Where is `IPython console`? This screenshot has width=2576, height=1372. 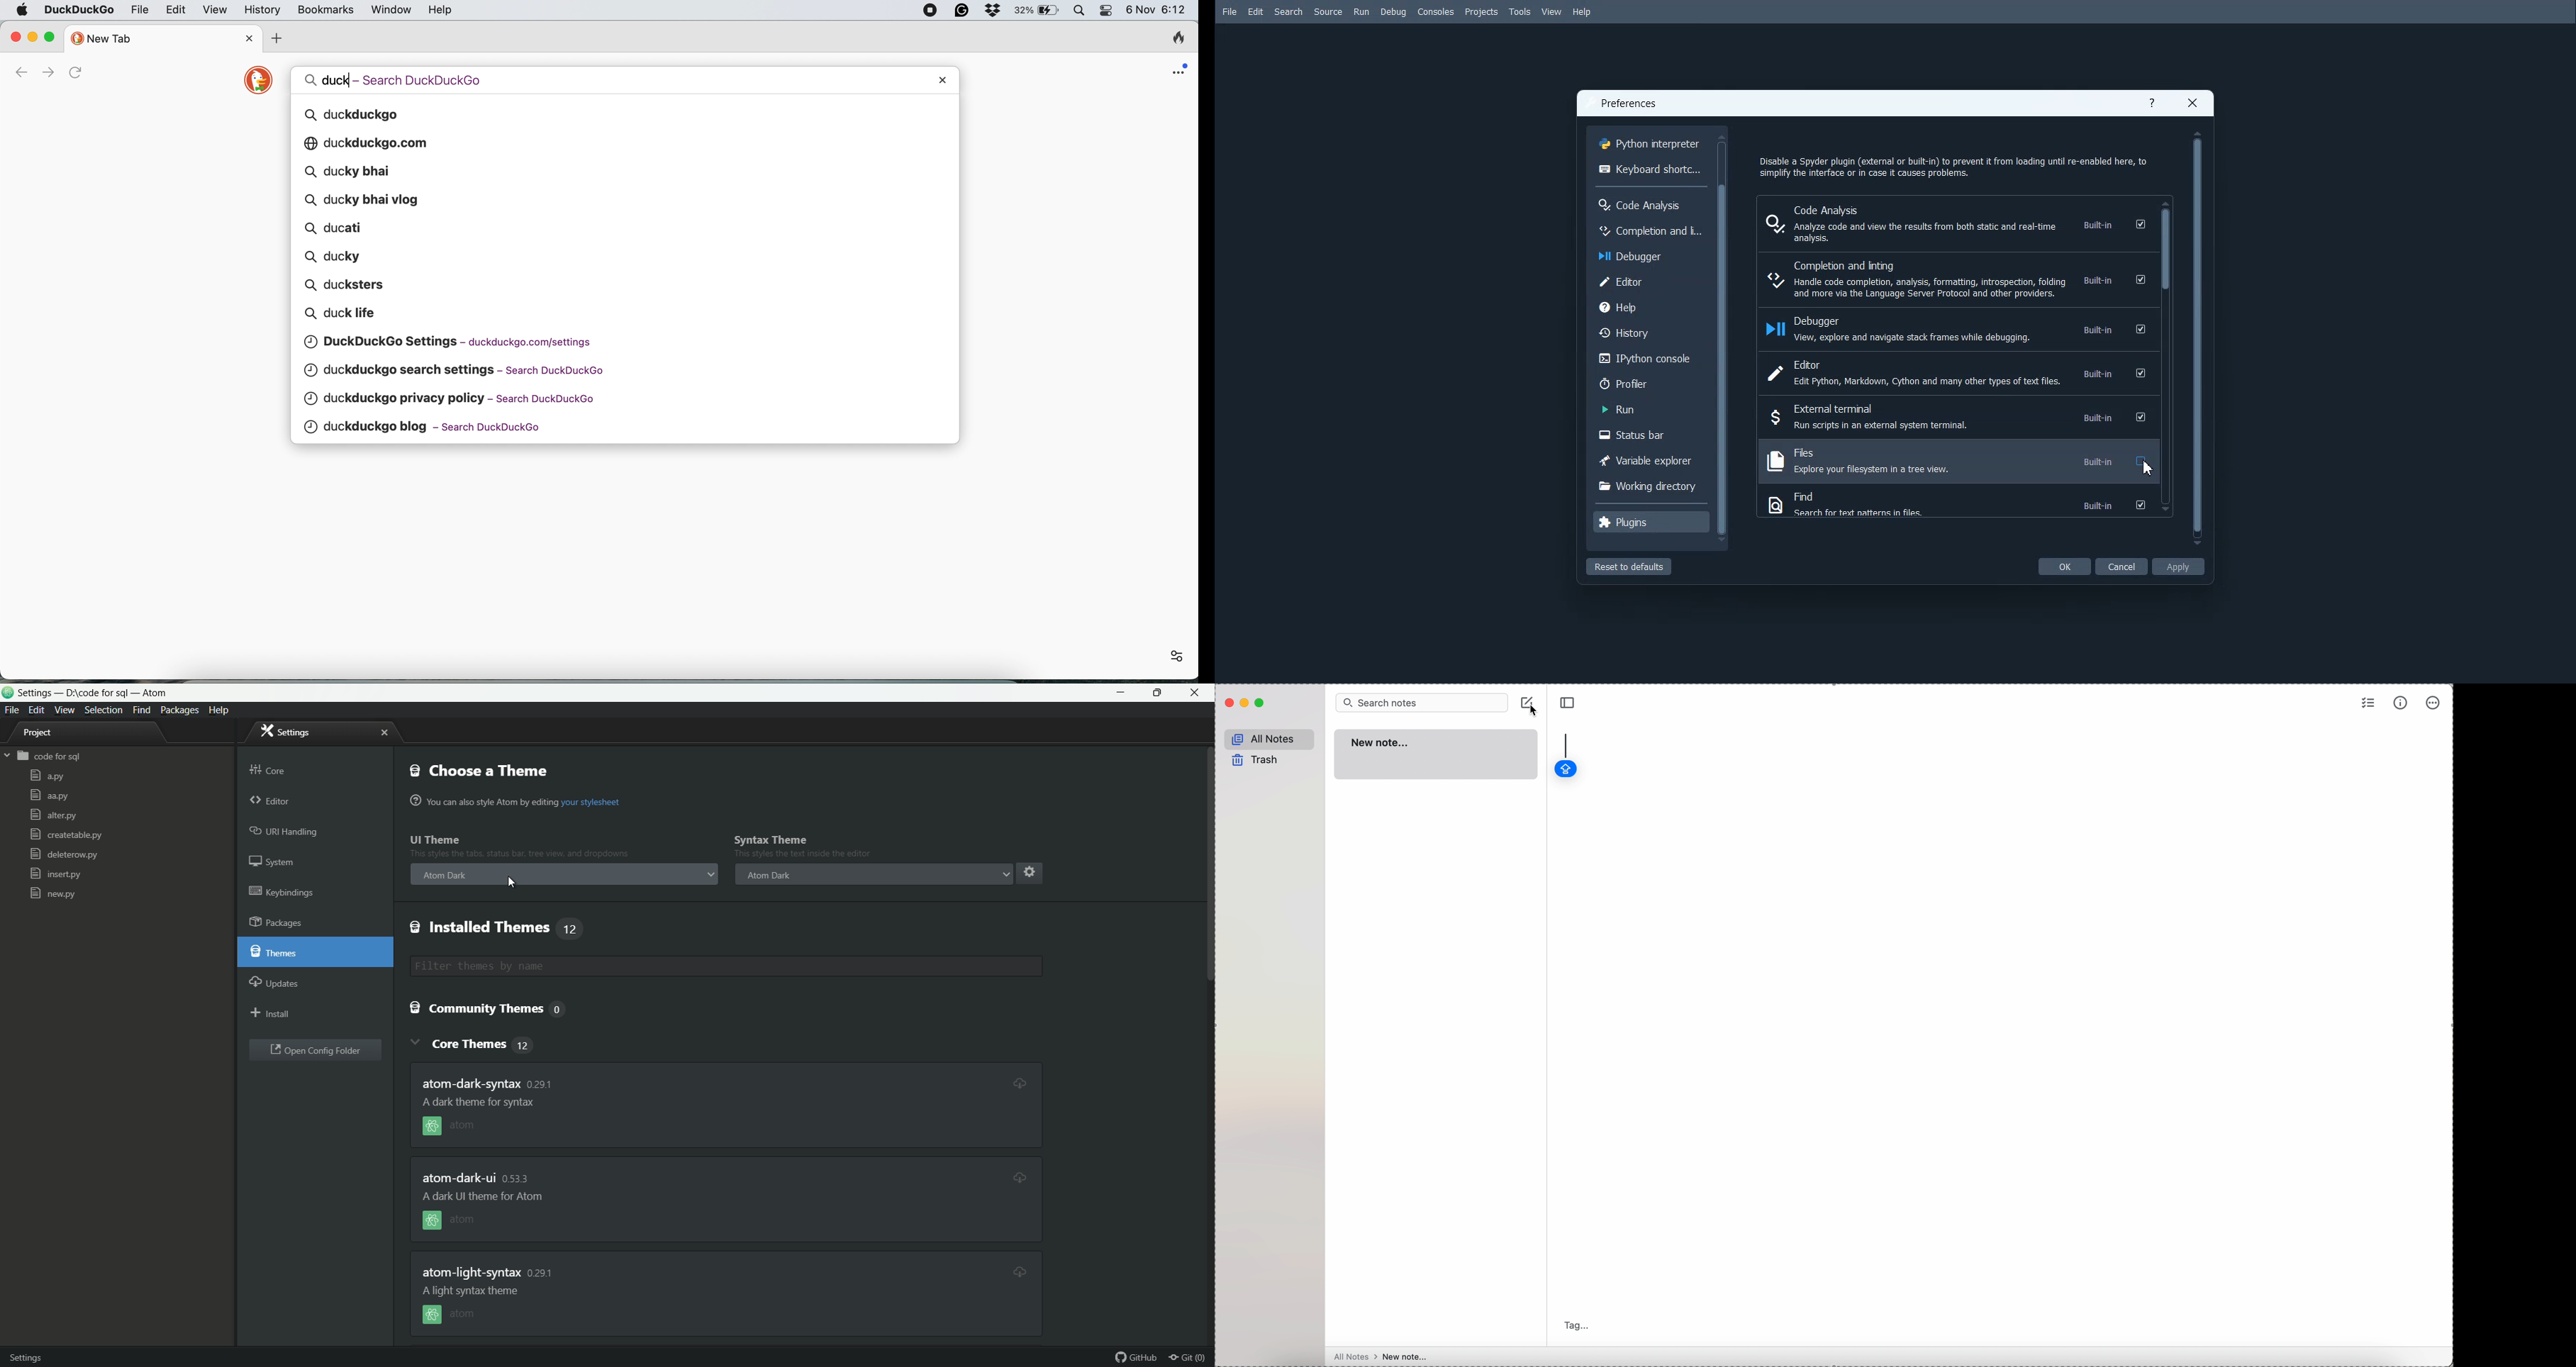 IPython console is located at coordinates (1649, 358).